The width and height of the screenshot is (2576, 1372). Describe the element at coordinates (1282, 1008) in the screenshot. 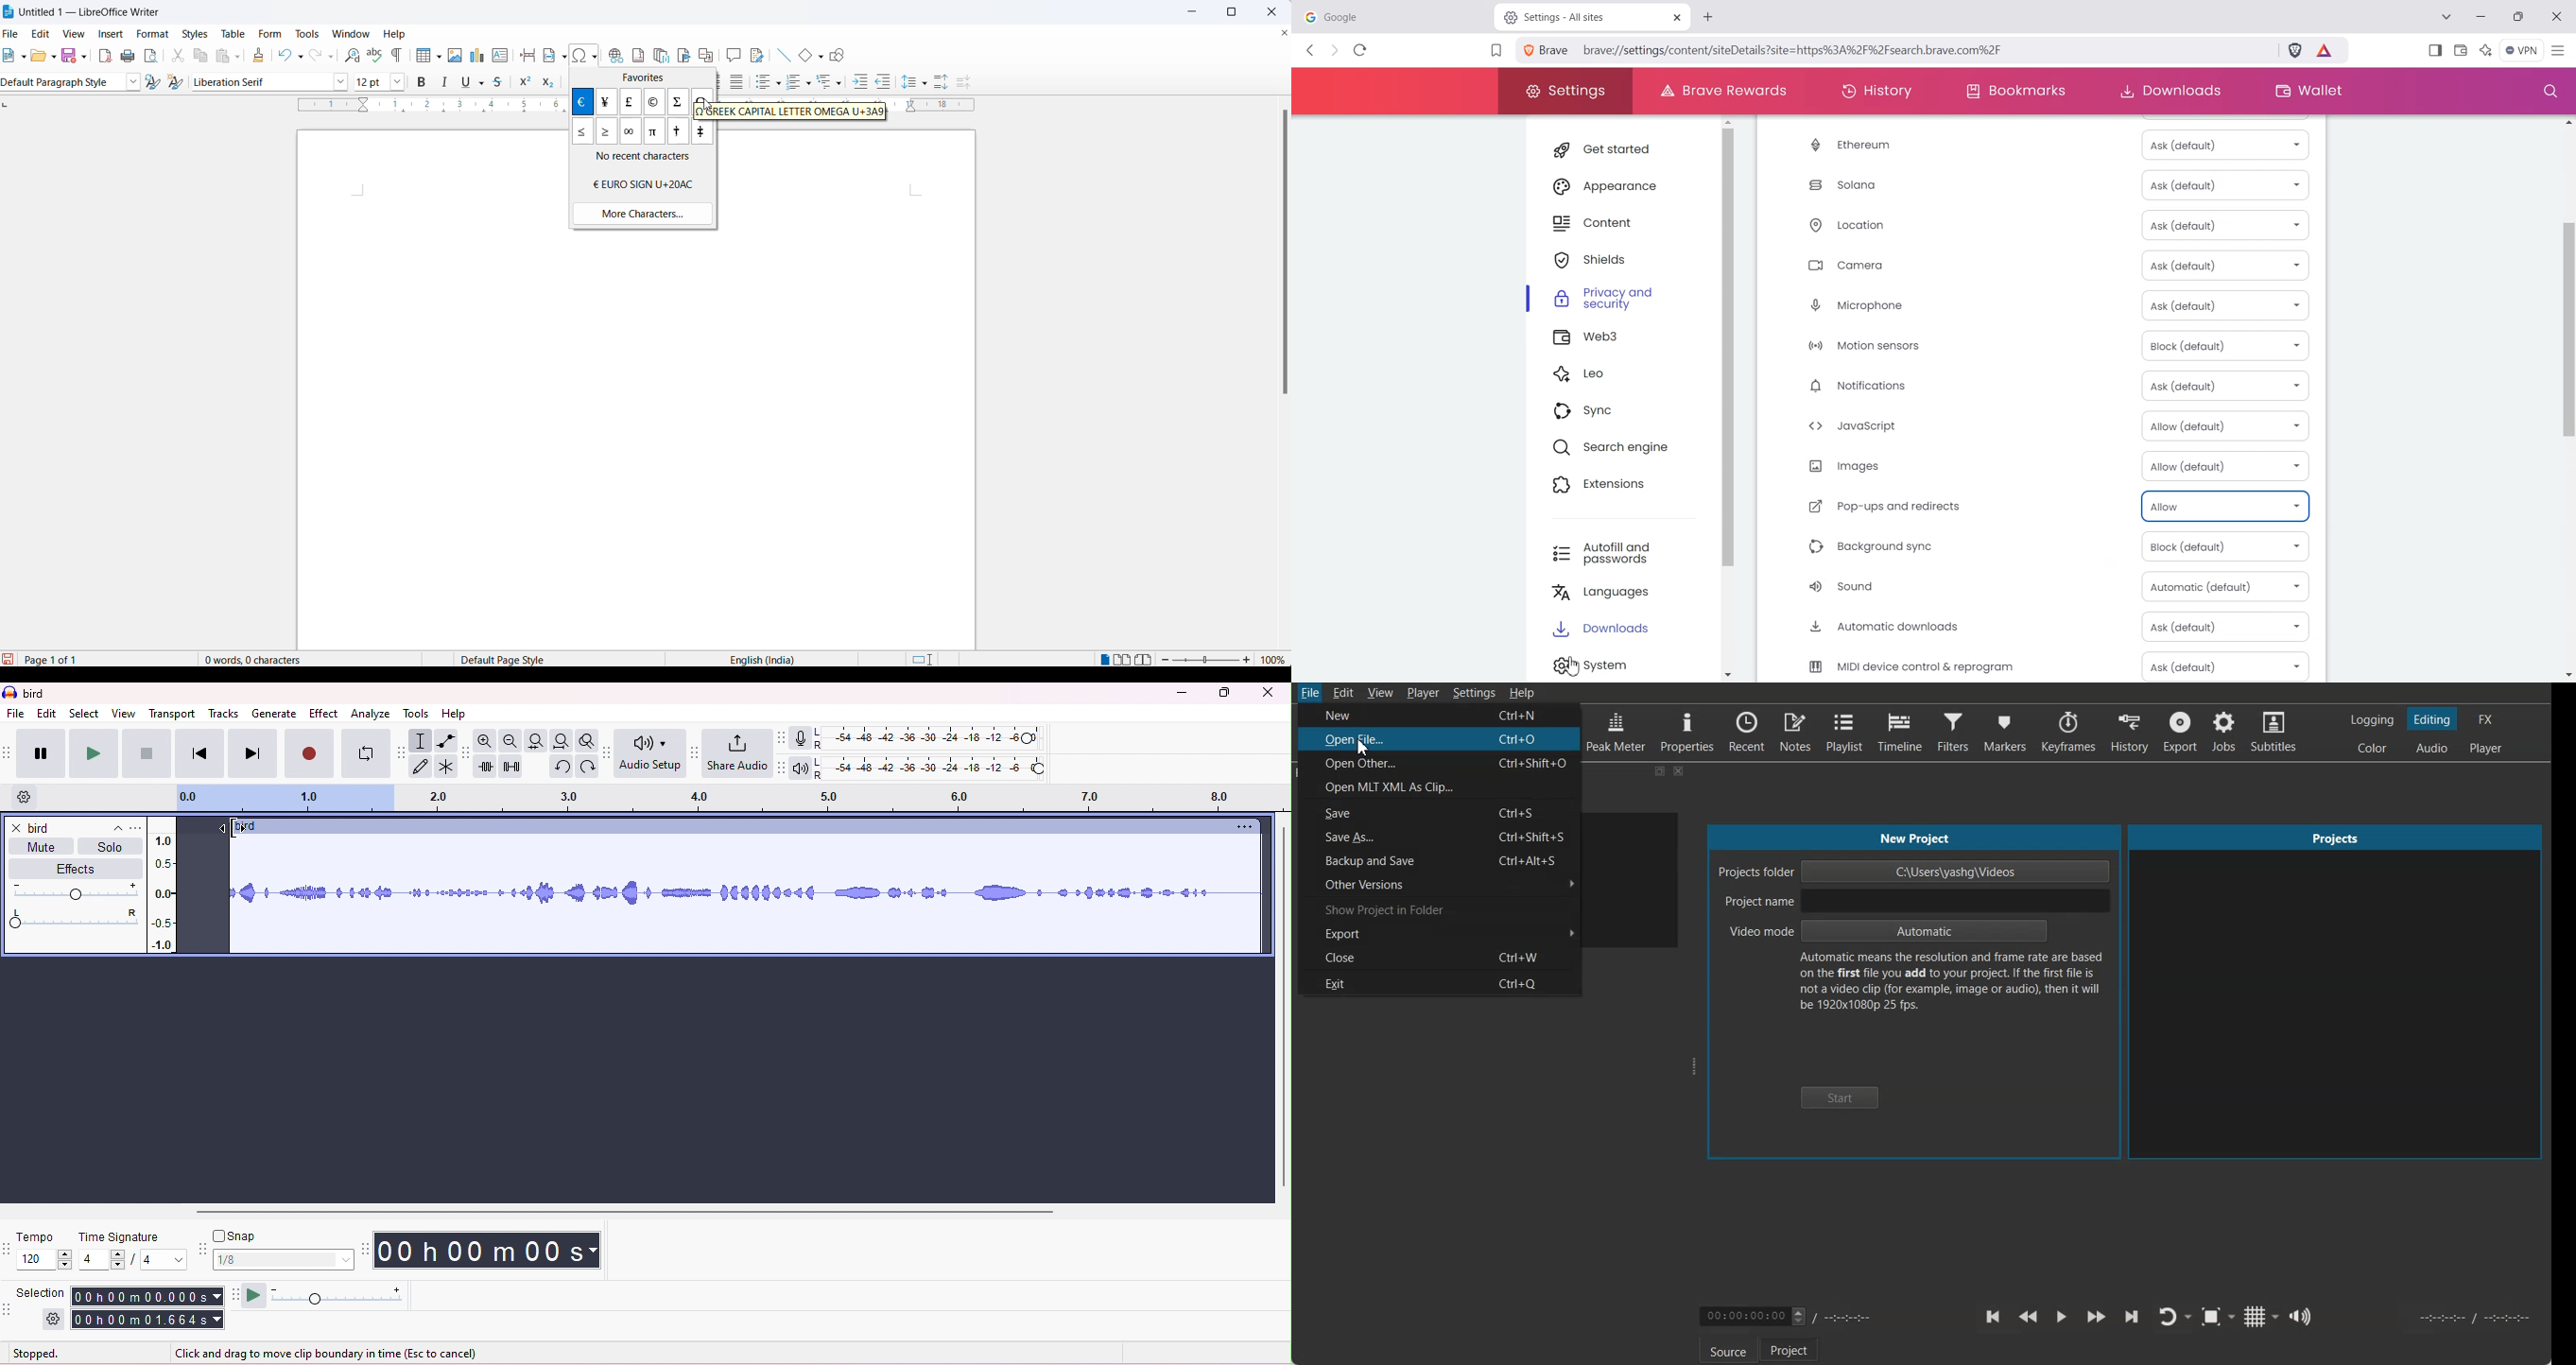

I see `vertical scroll bar` at that location.